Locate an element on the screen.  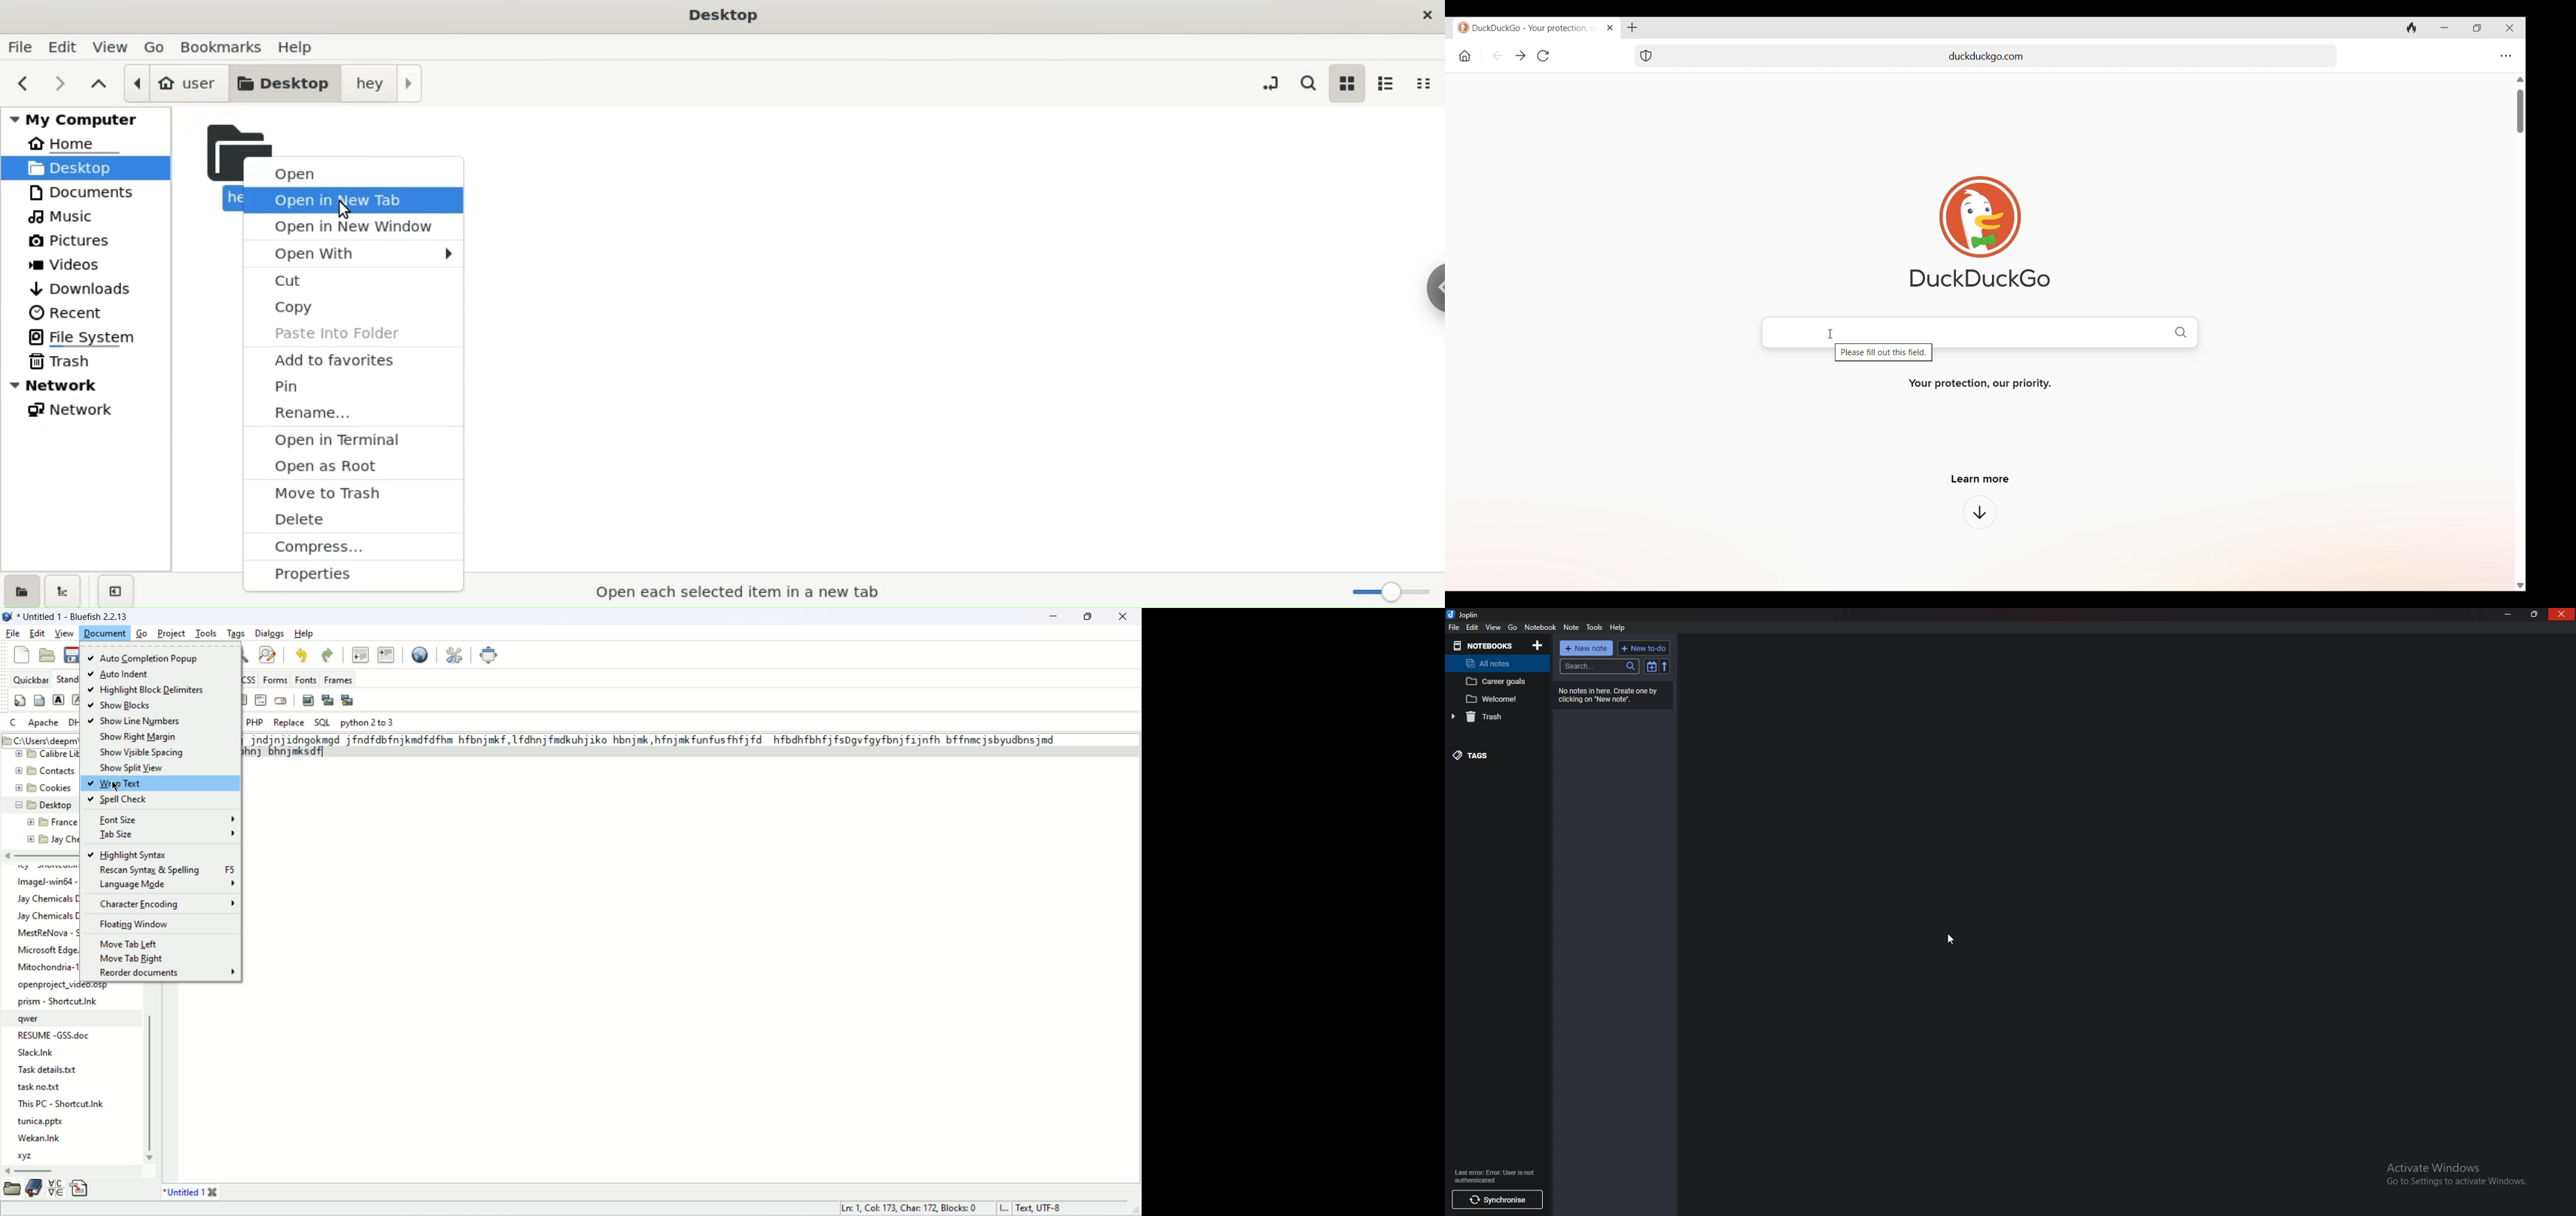
Search tab is located at coordinates (2181, 56).